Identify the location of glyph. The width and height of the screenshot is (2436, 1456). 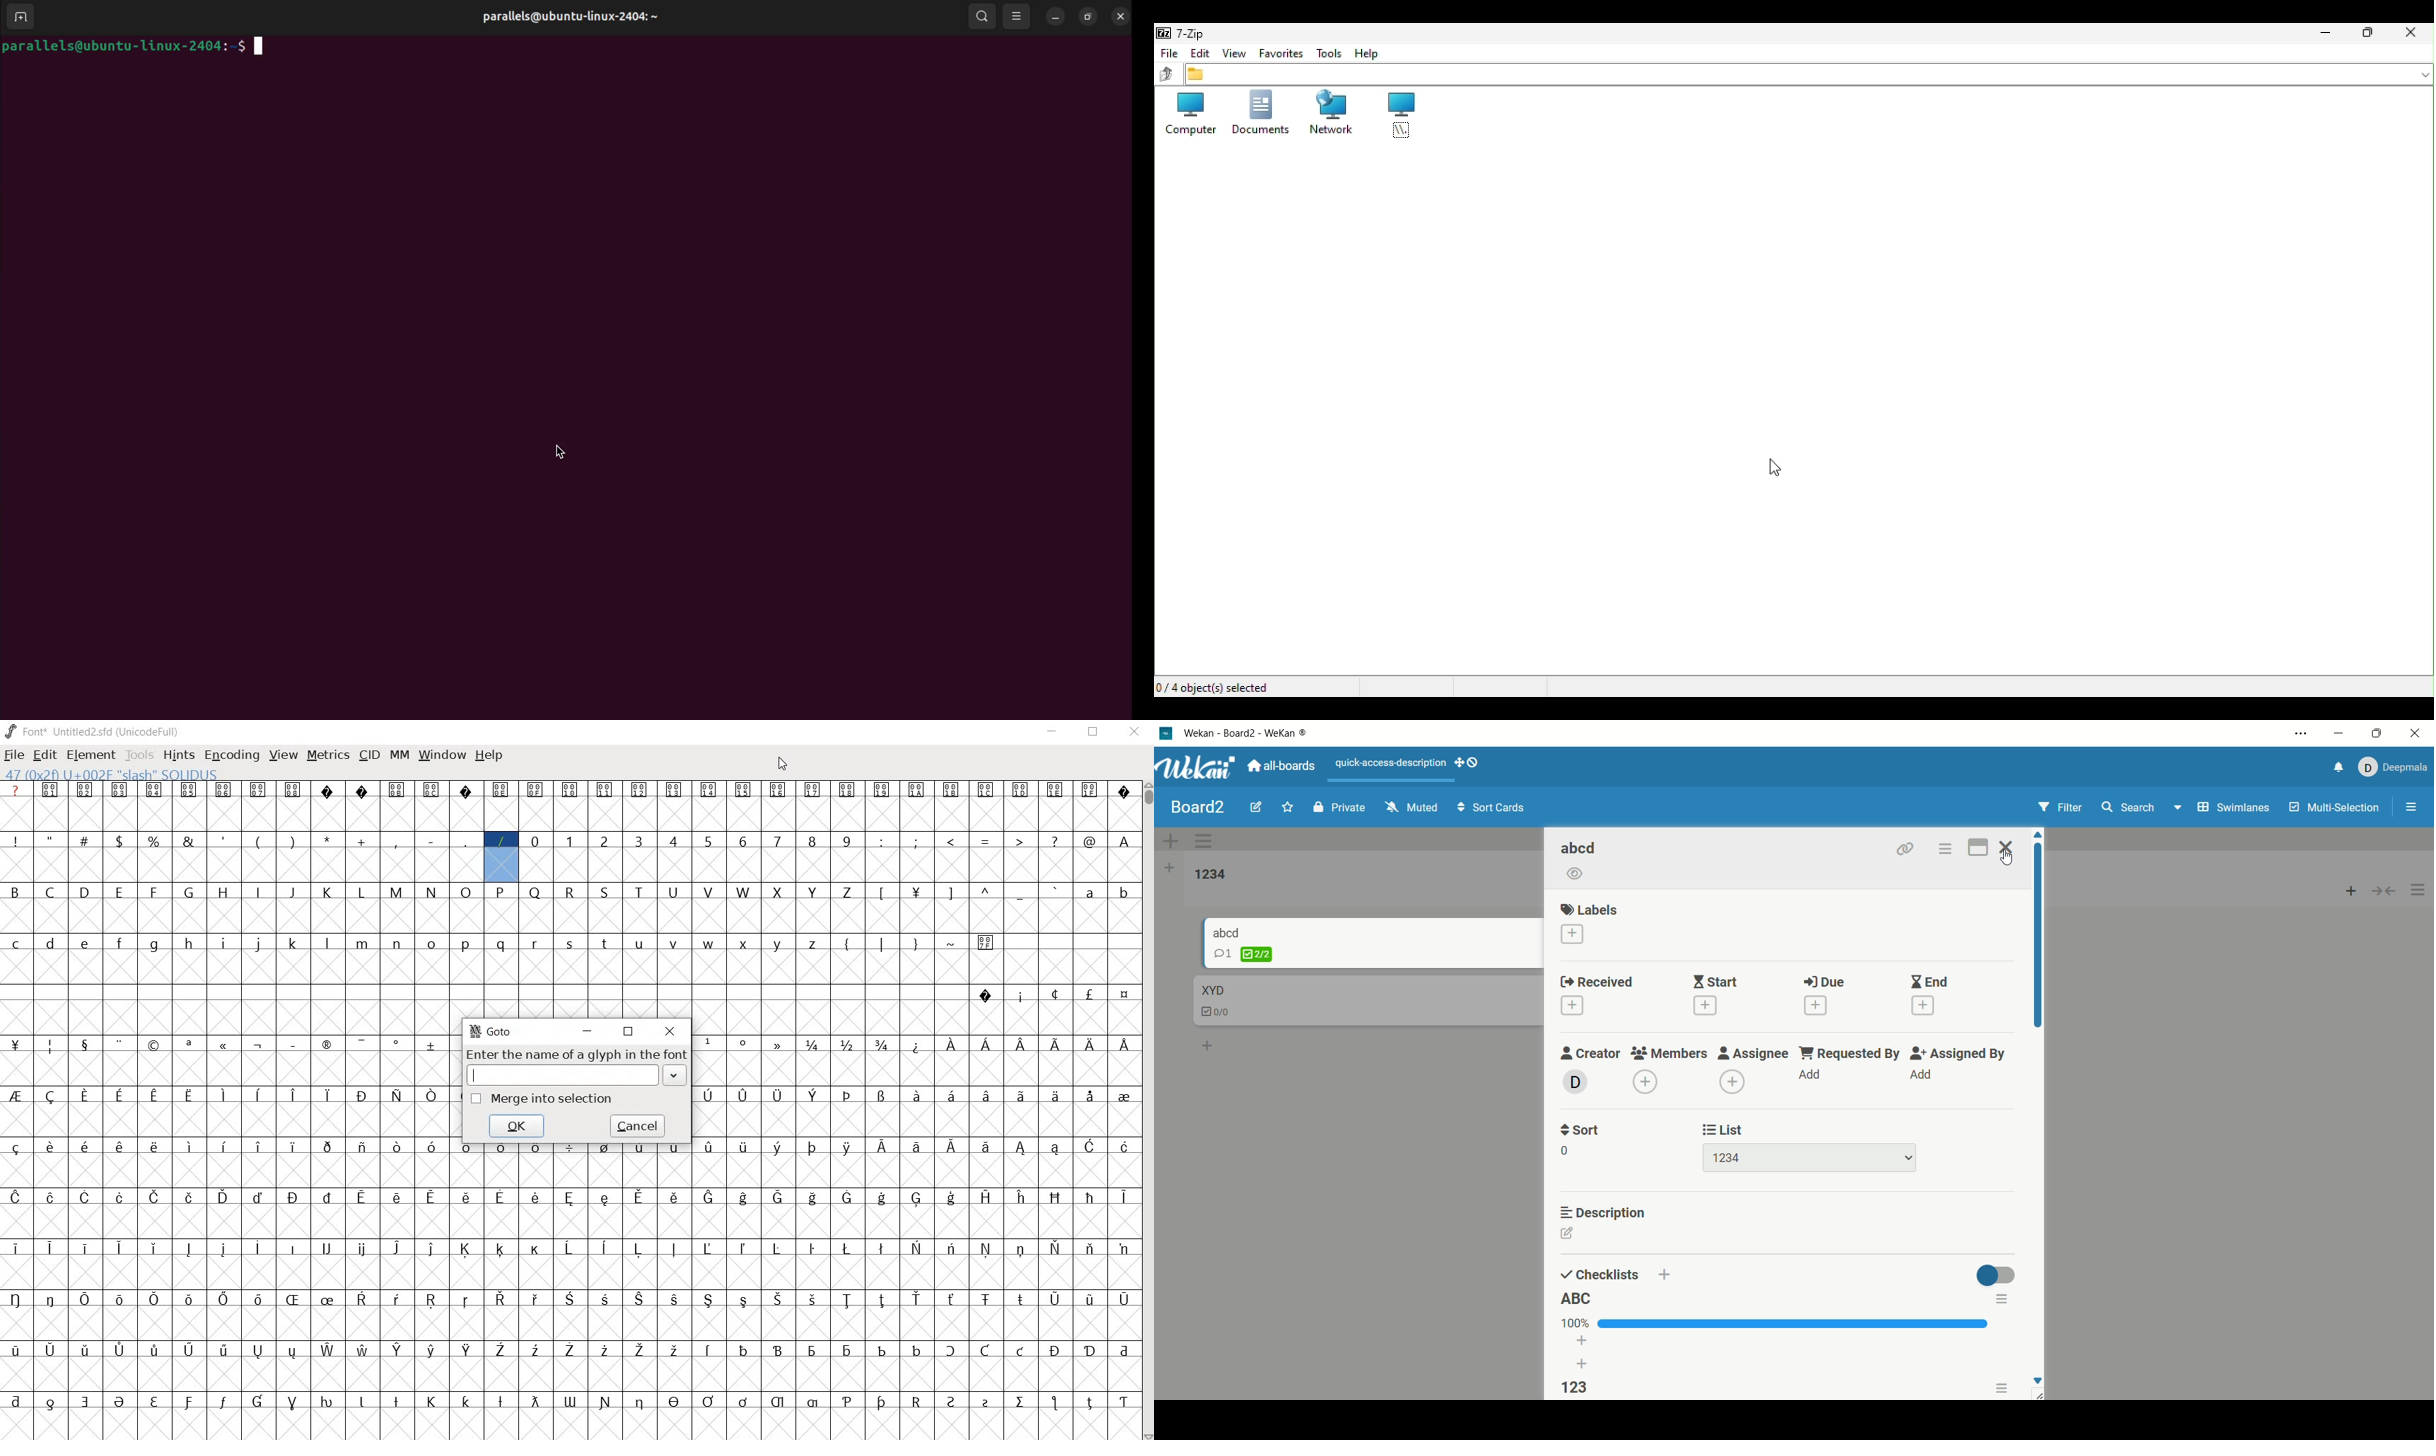
(883, 944).